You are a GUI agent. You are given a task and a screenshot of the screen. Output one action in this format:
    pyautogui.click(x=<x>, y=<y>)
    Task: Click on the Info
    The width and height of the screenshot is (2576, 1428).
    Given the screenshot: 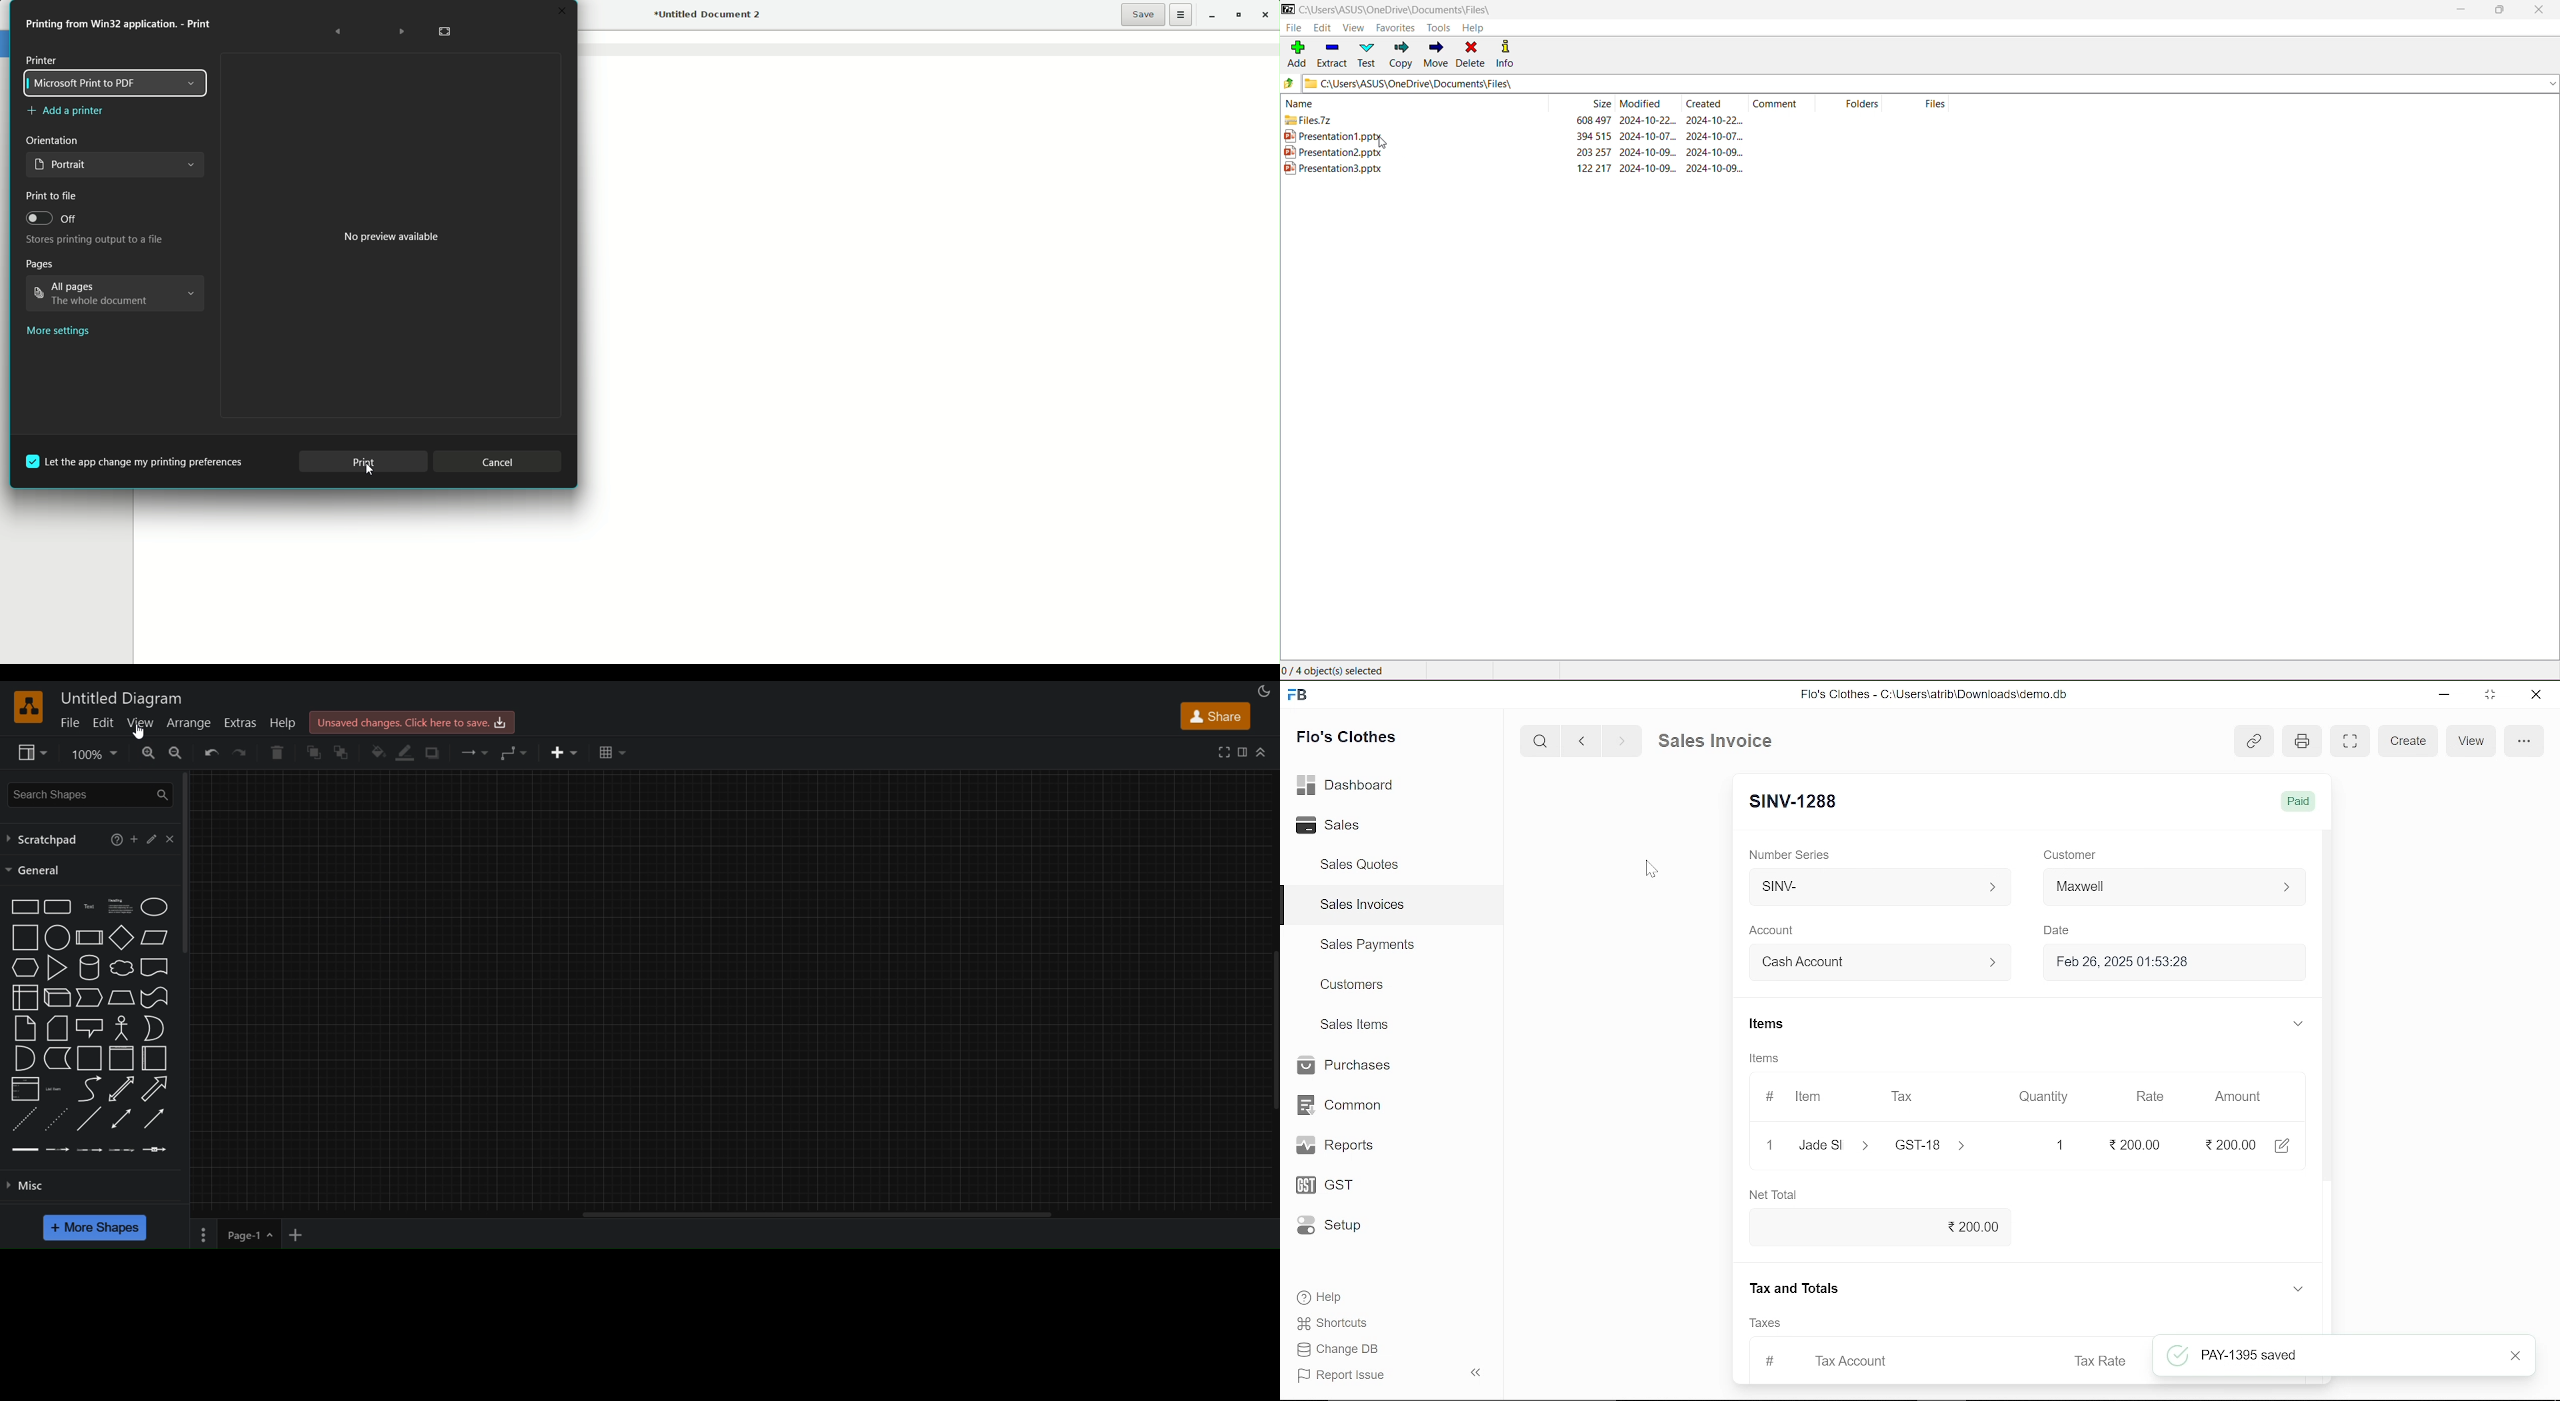 What is the action you would take?
    pyautogui.click(x=1509, y=55)
    